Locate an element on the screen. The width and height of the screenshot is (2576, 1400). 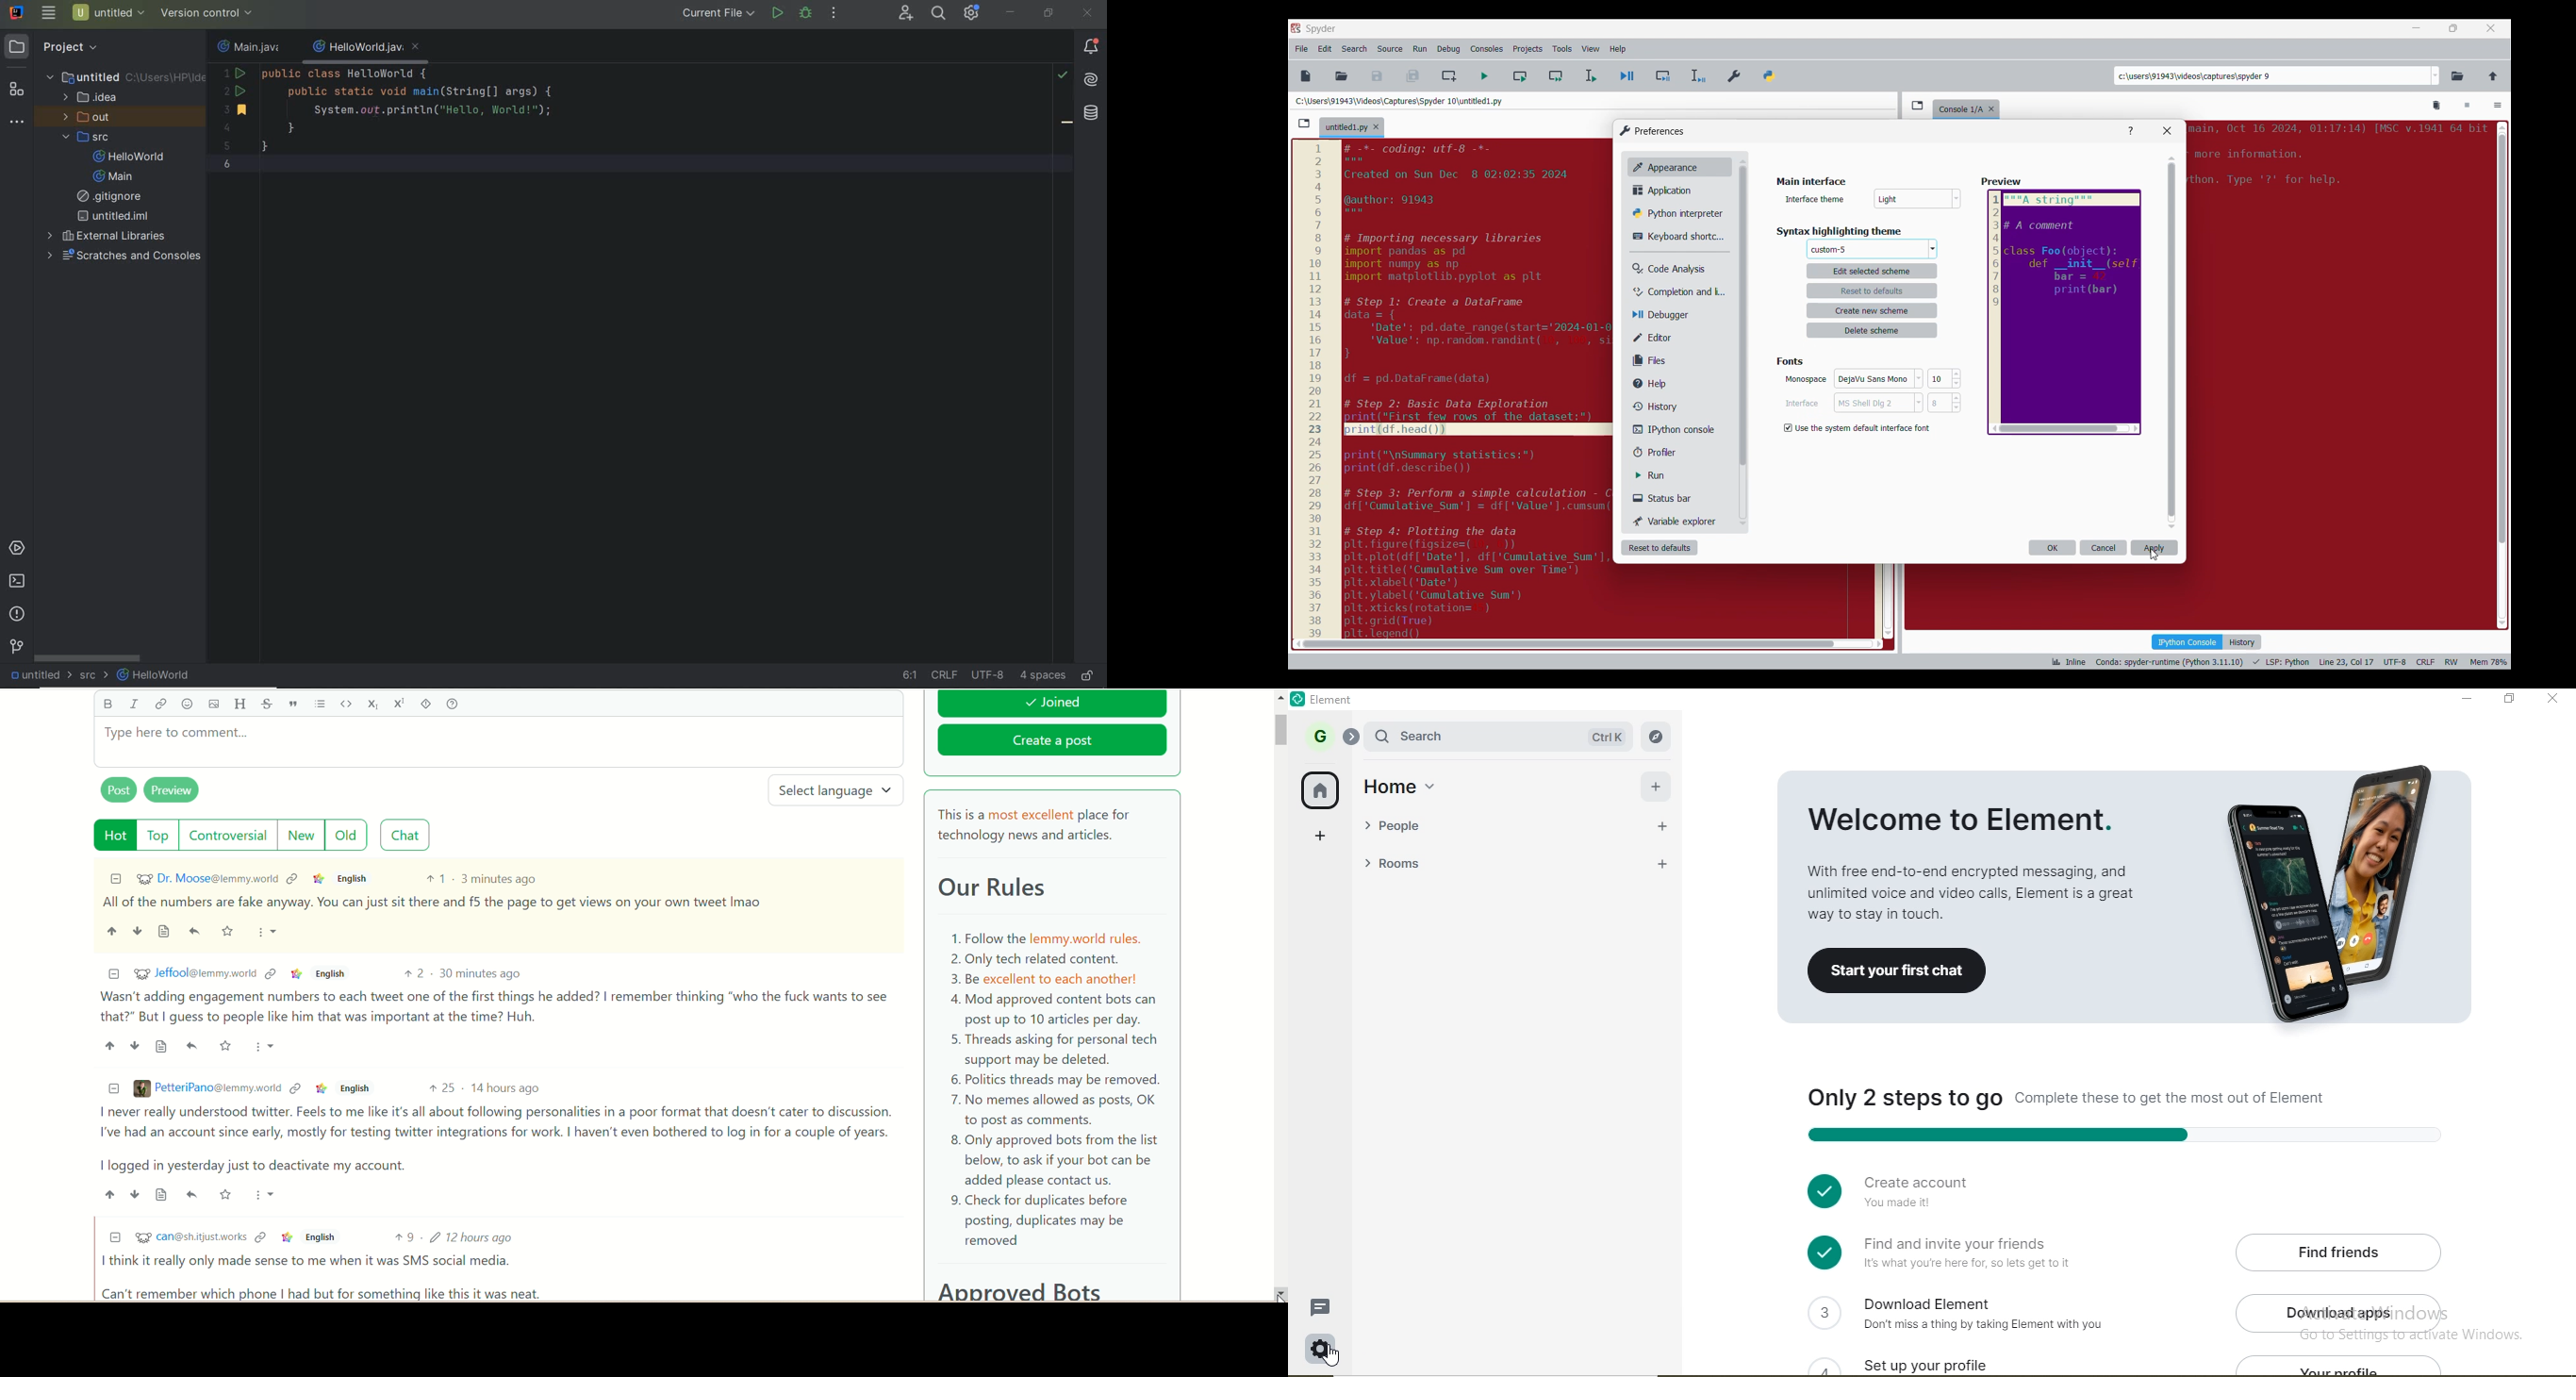
Browse tabs is located at coordinates (1918, 105).